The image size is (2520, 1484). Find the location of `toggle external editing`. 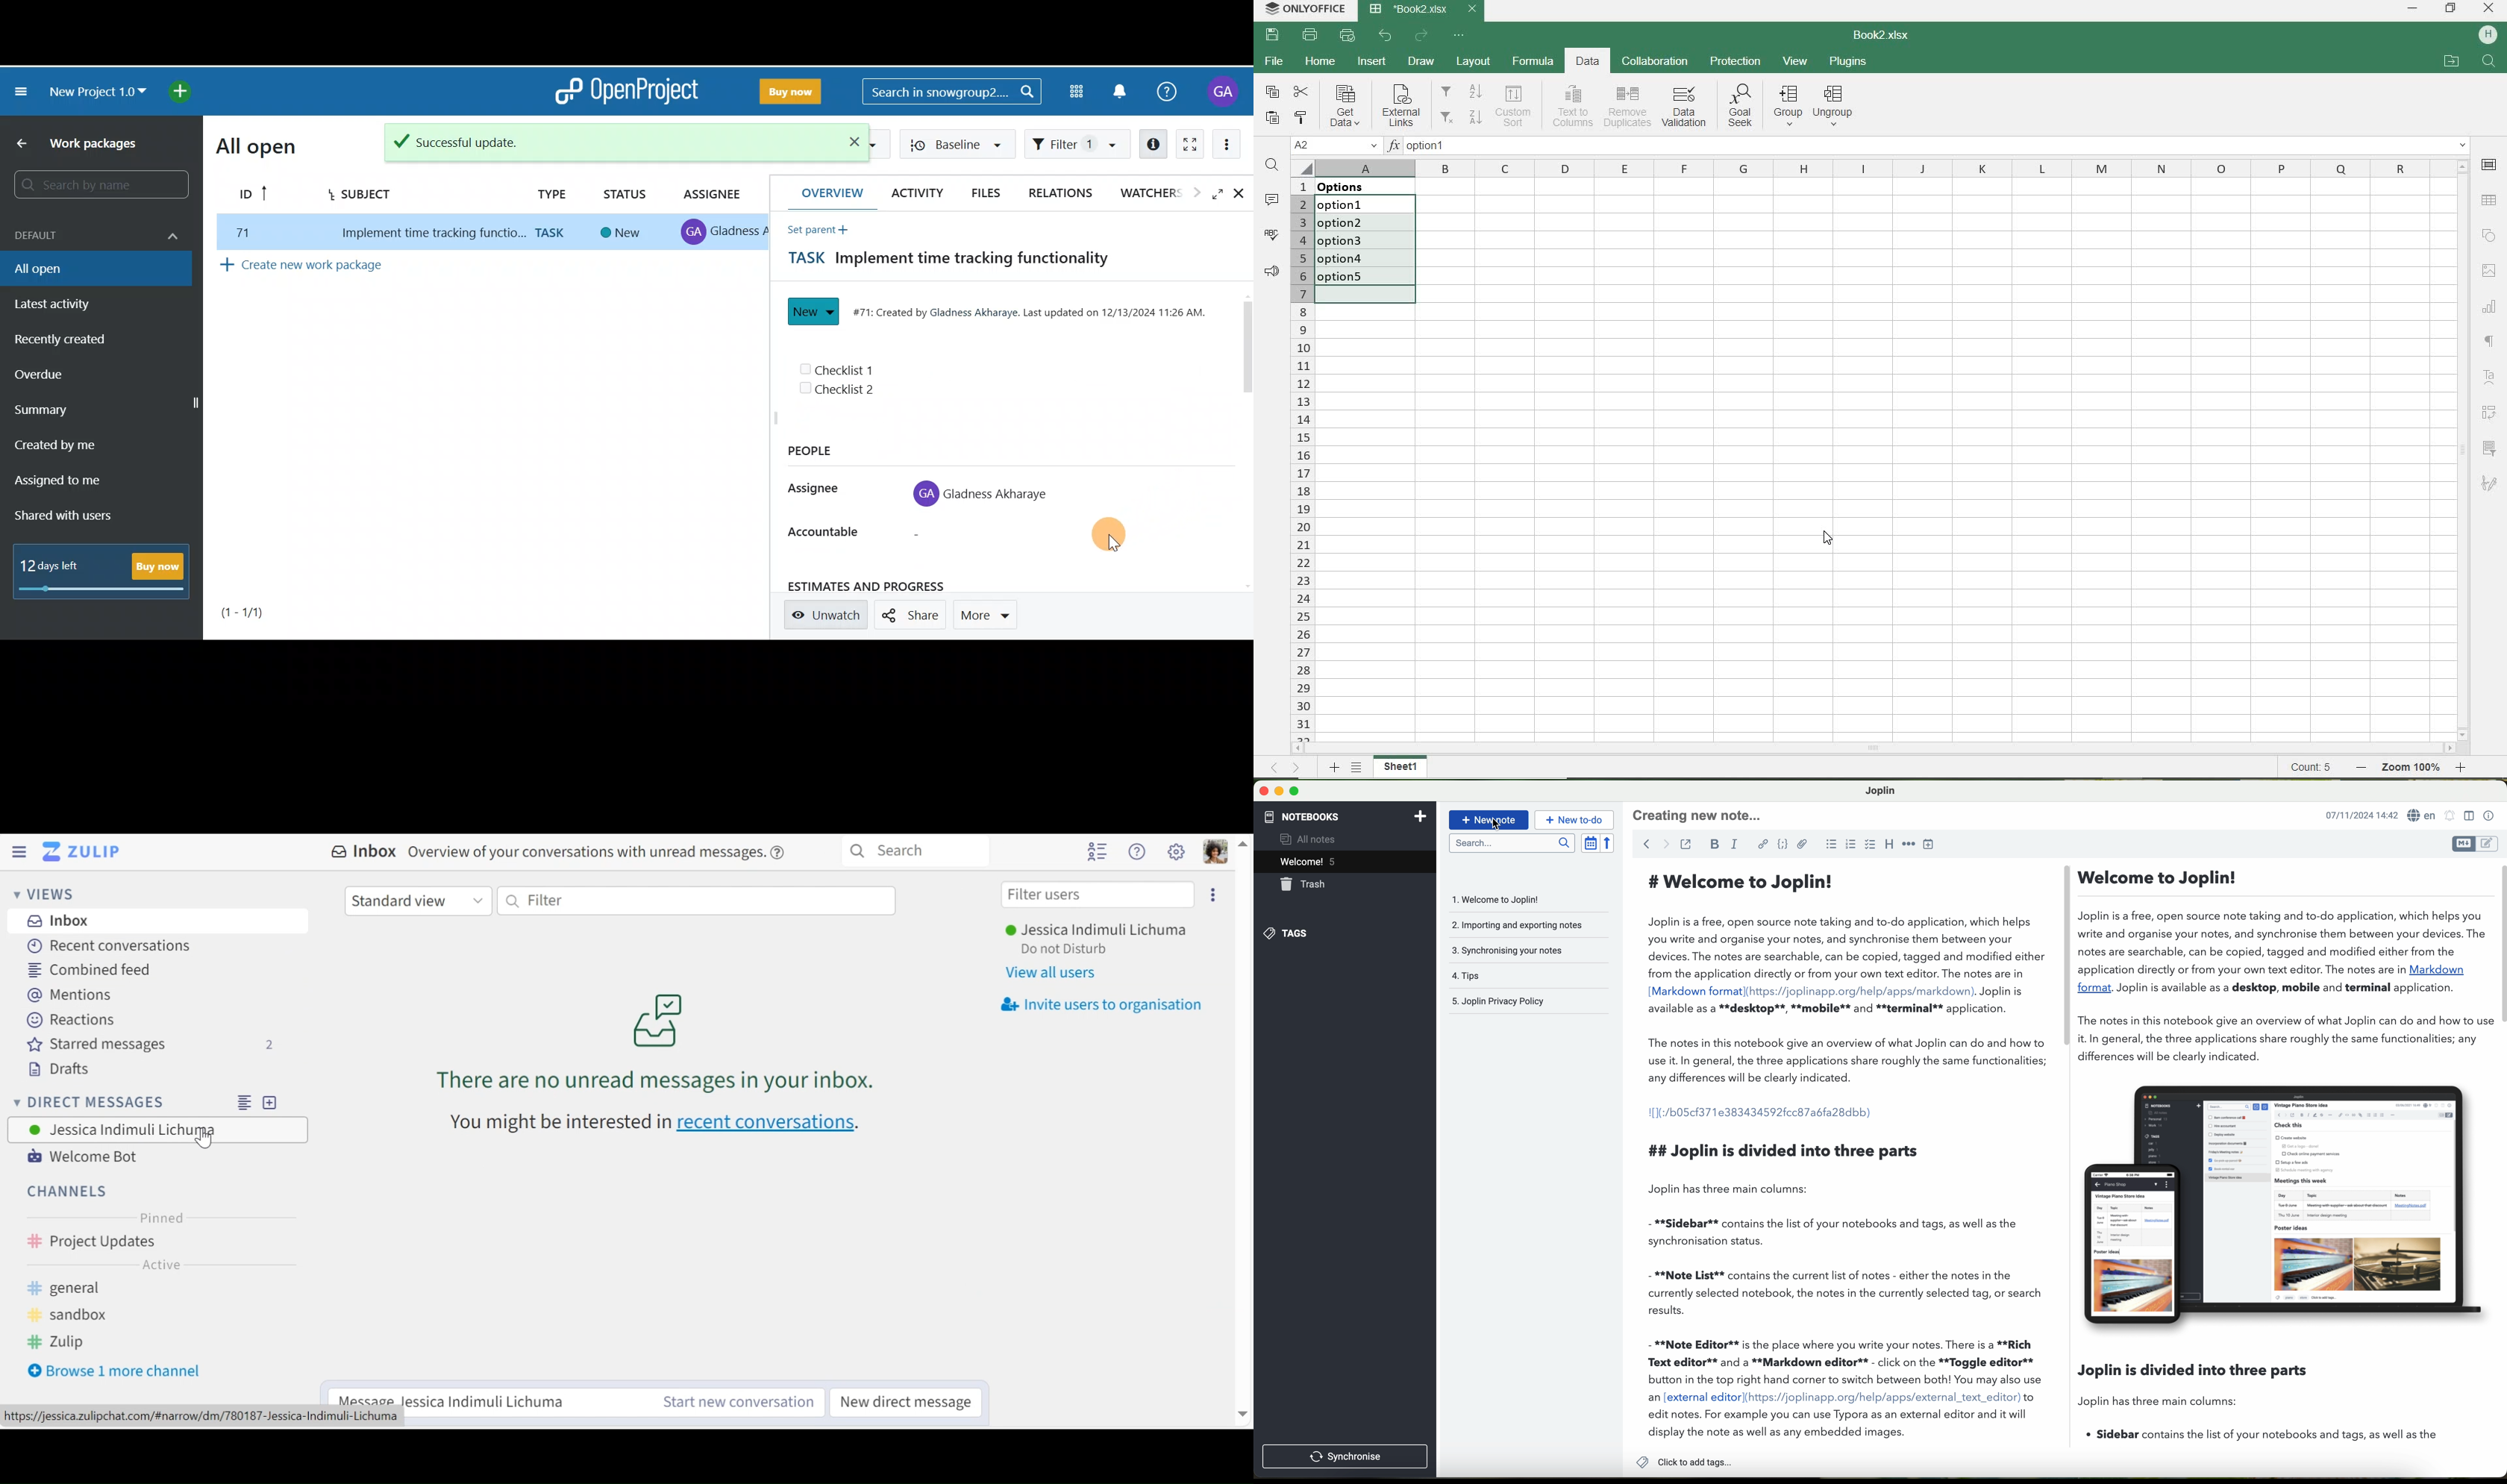

toggle external editing is located at coordinates (1687, 845).